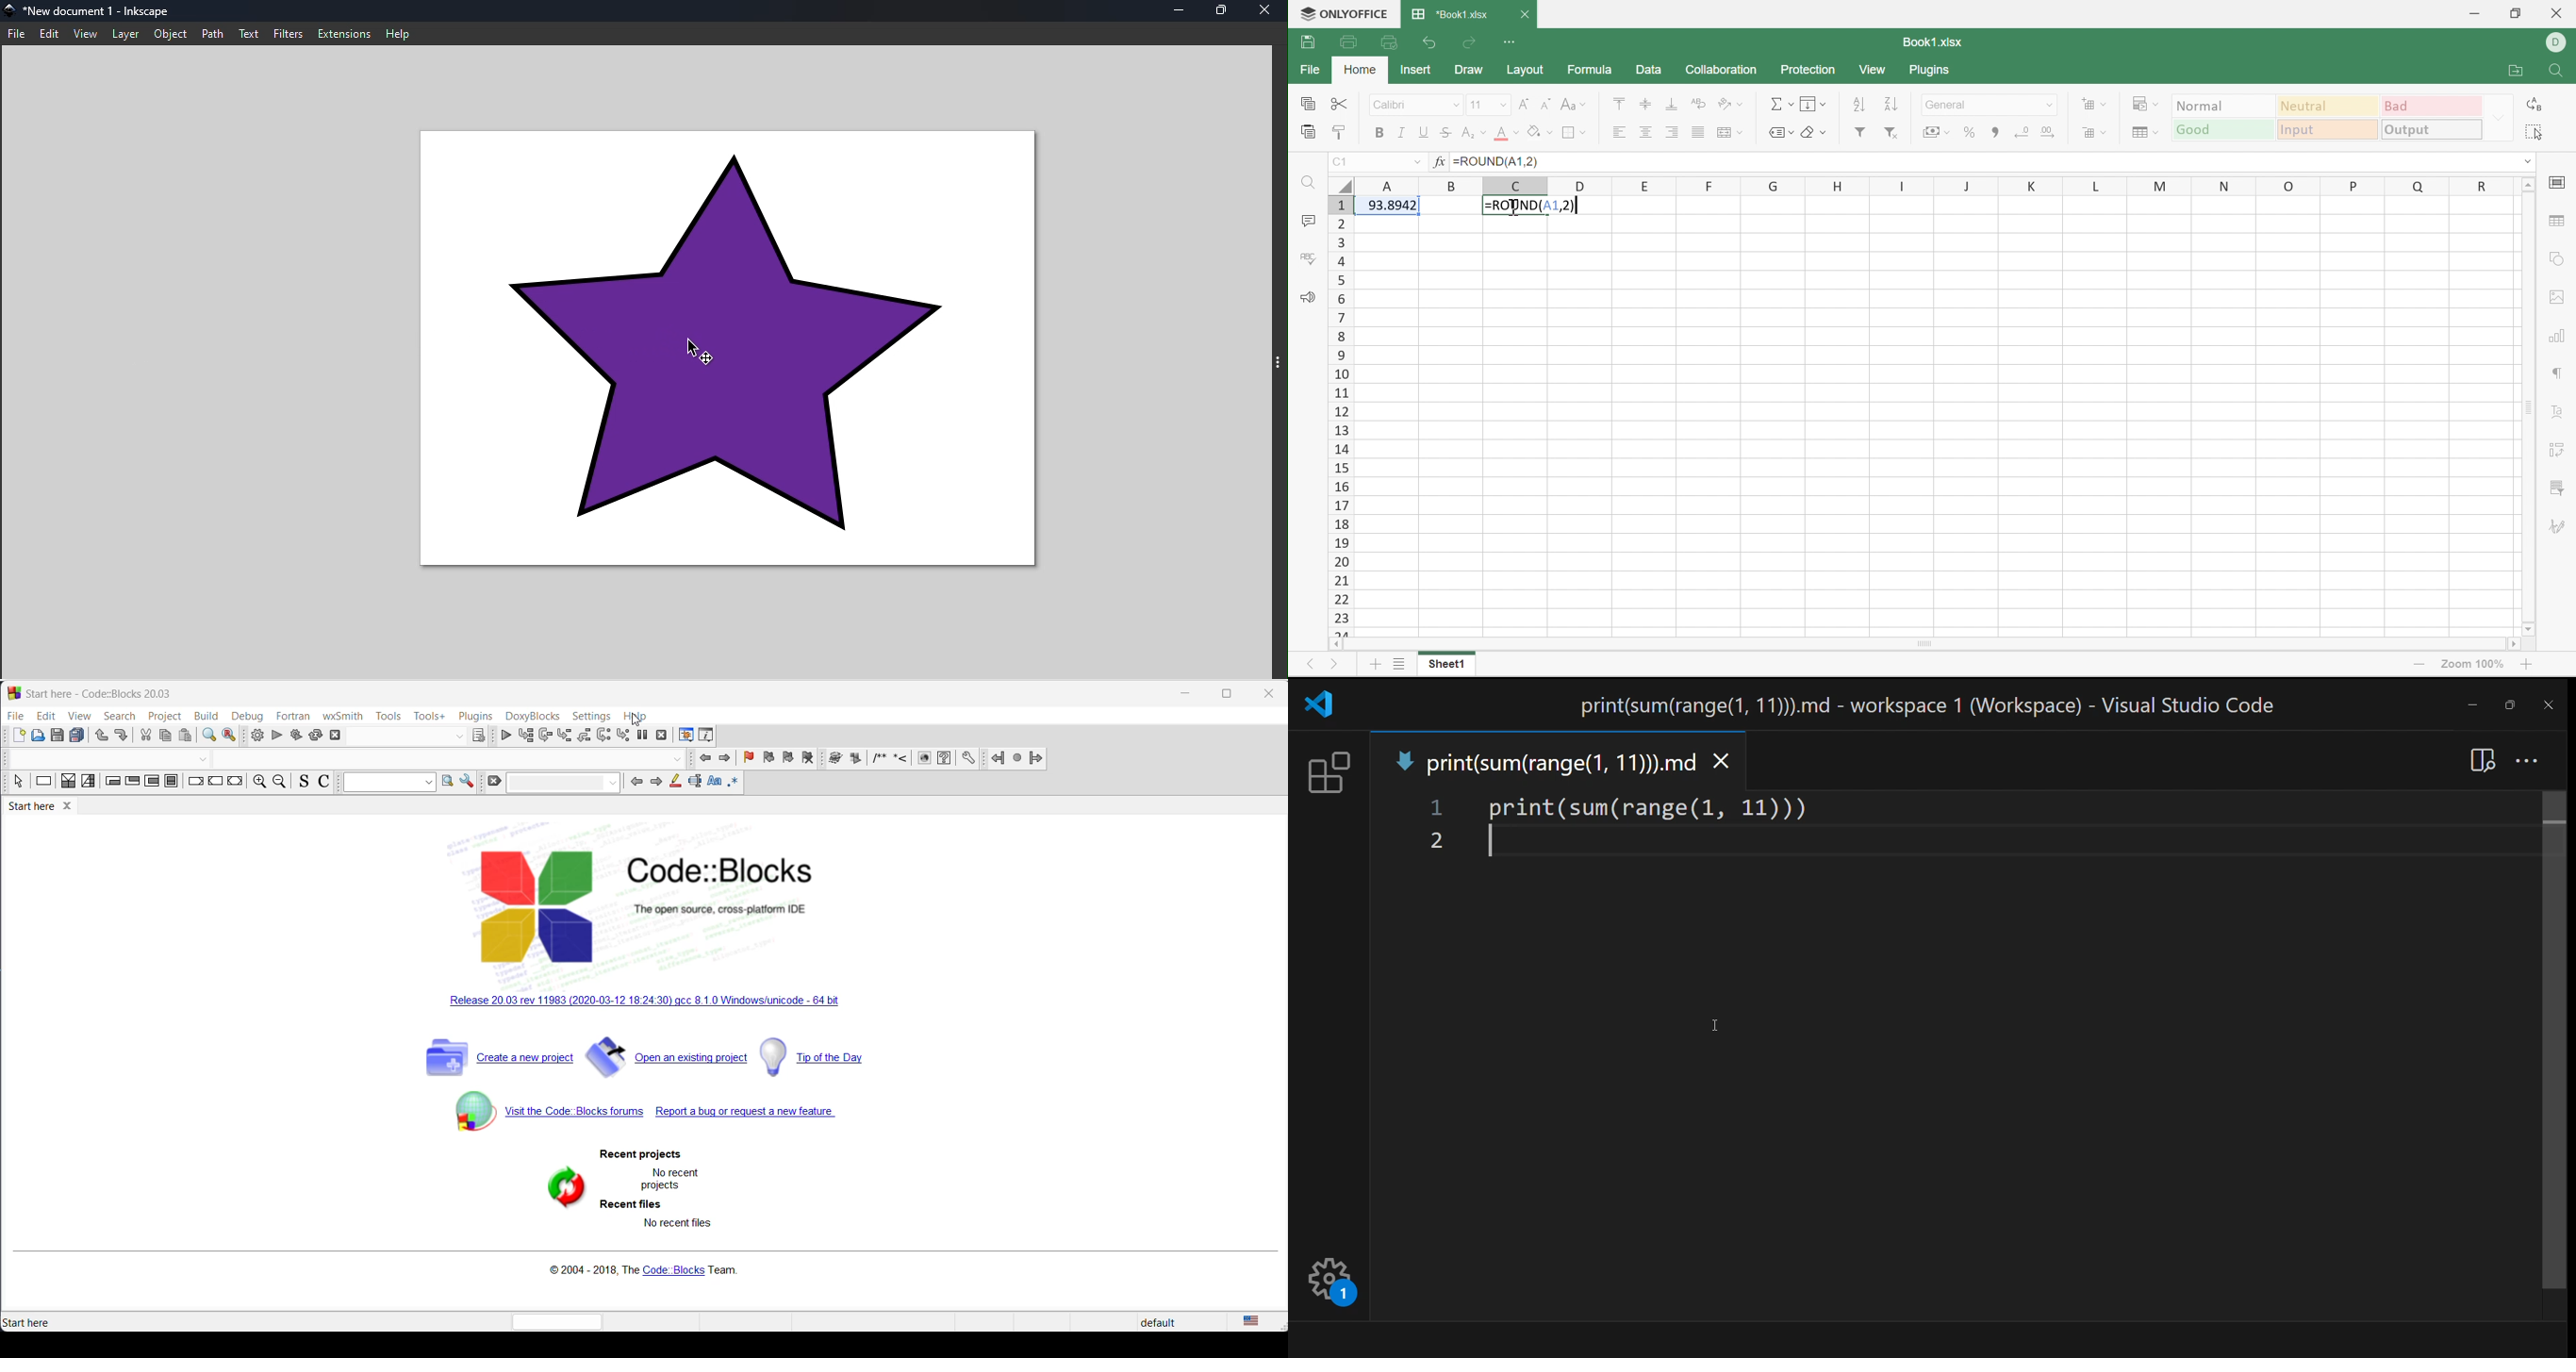 This screenshot has height=1372, width=2576. What do you see at coordinates (1812, 103) in the screenshot?
I see `Fill` at bounding box center [1812, 103].